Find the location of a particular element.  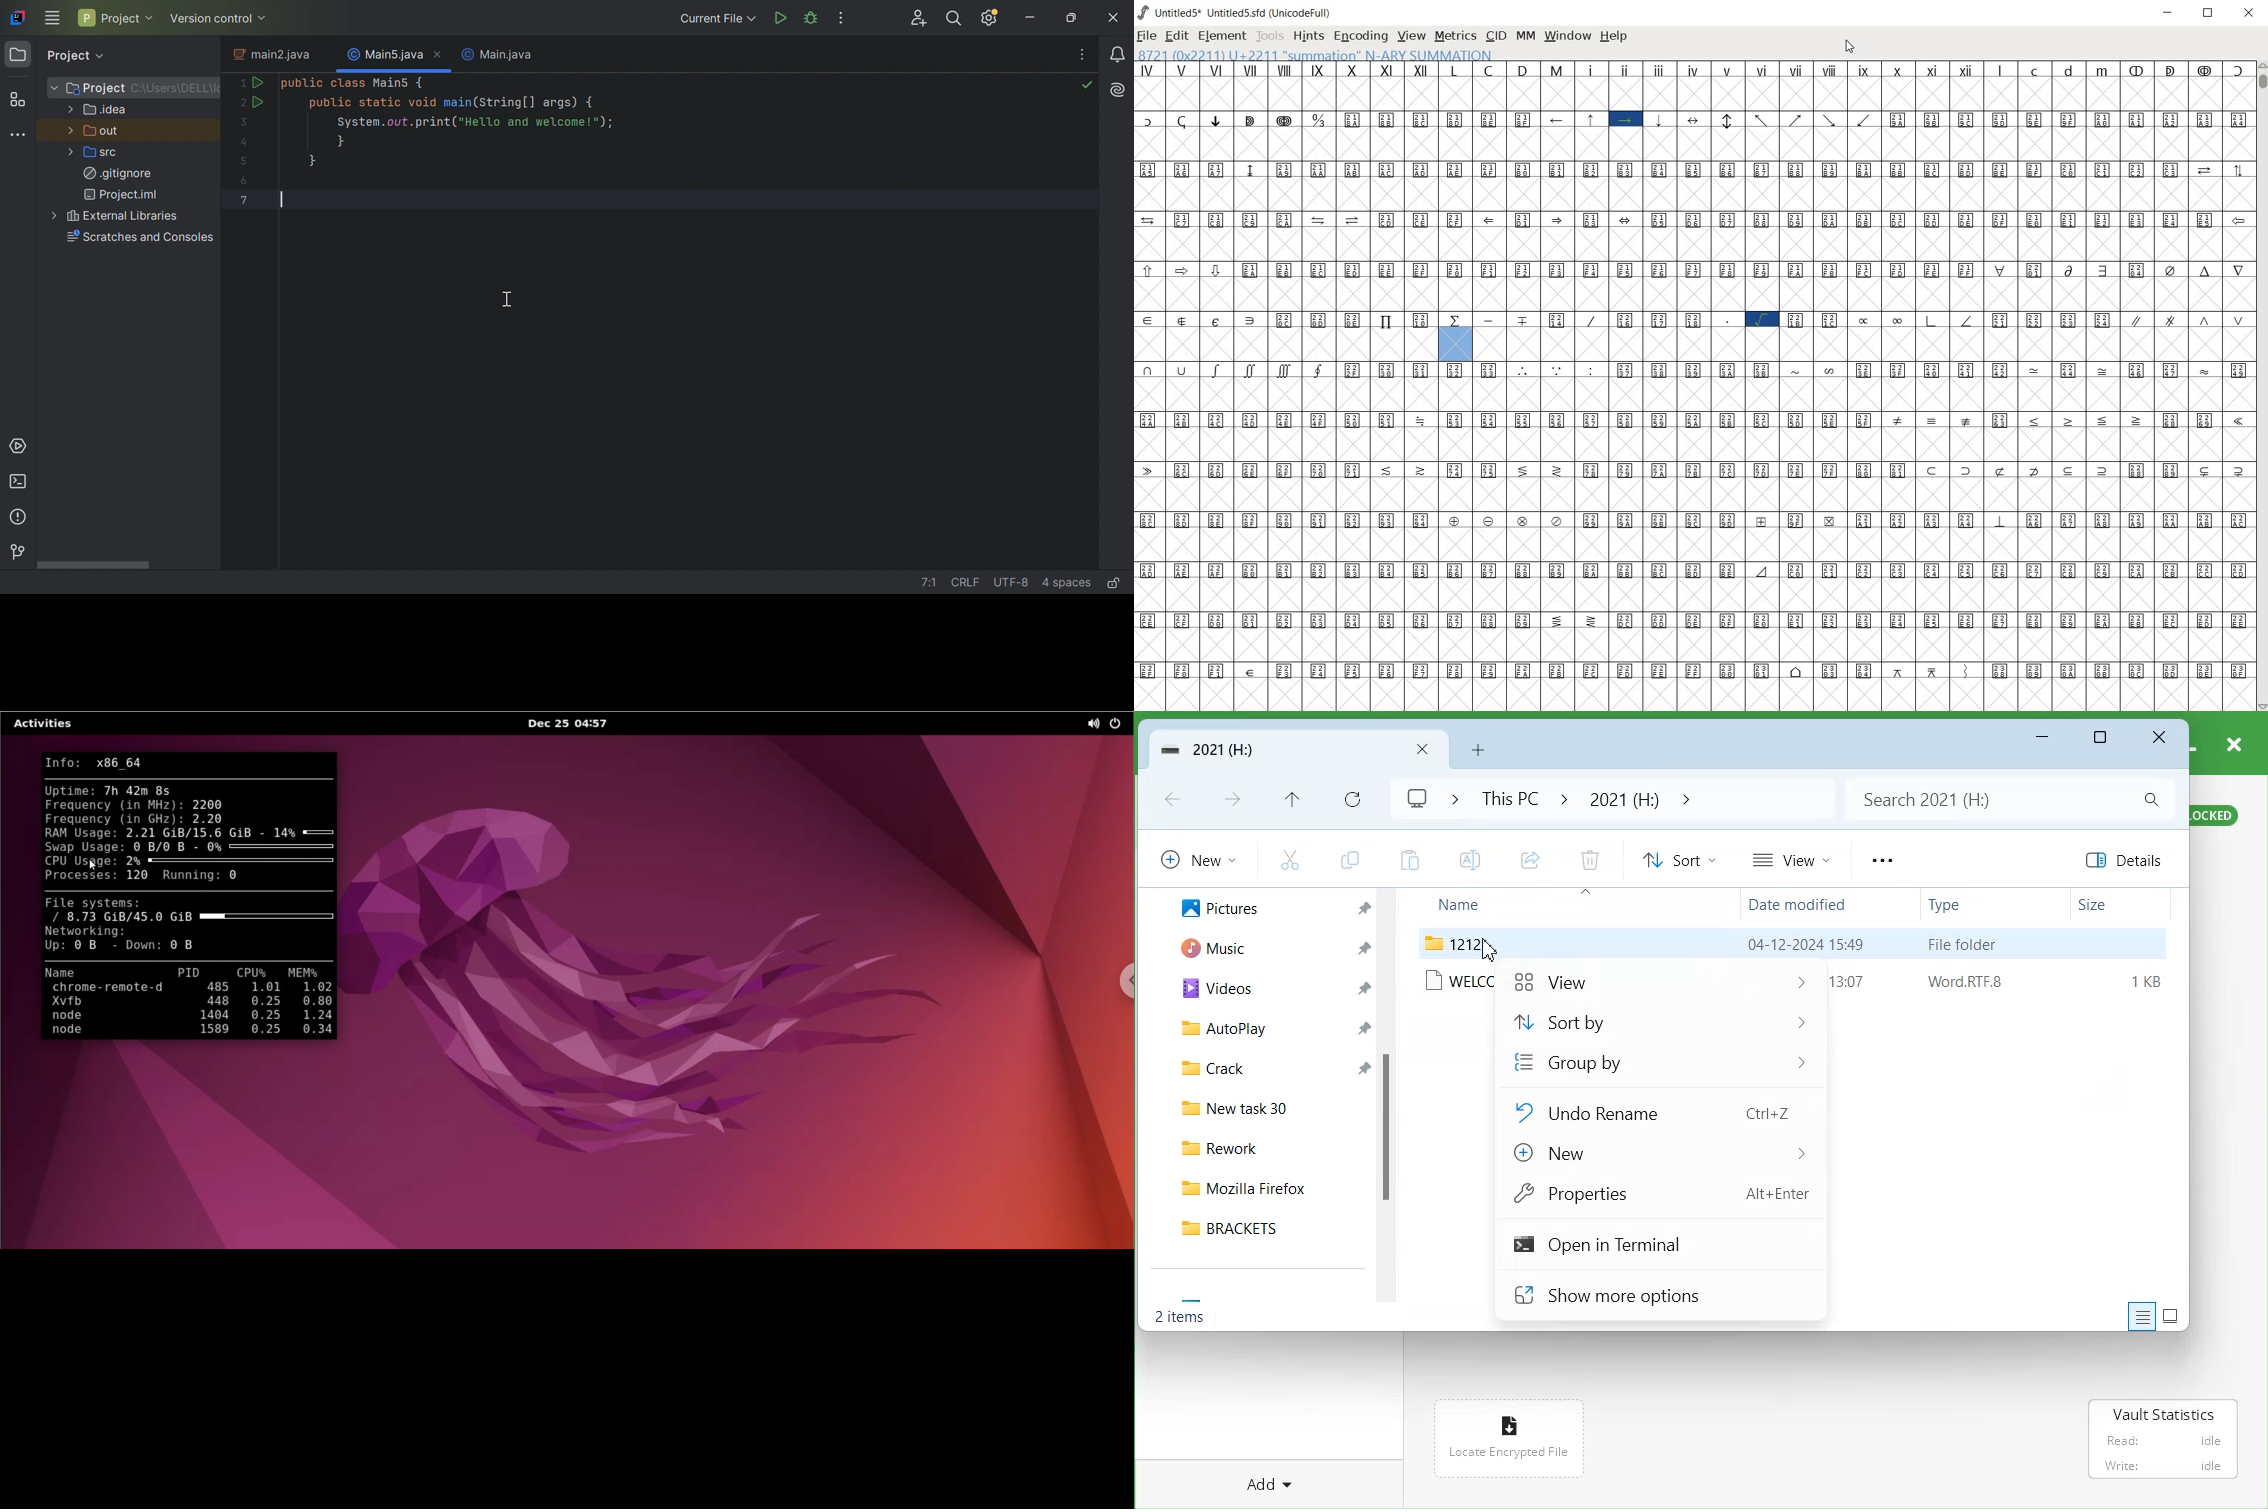

Locate Encrypted File is located at coordinates (1506, 1453).